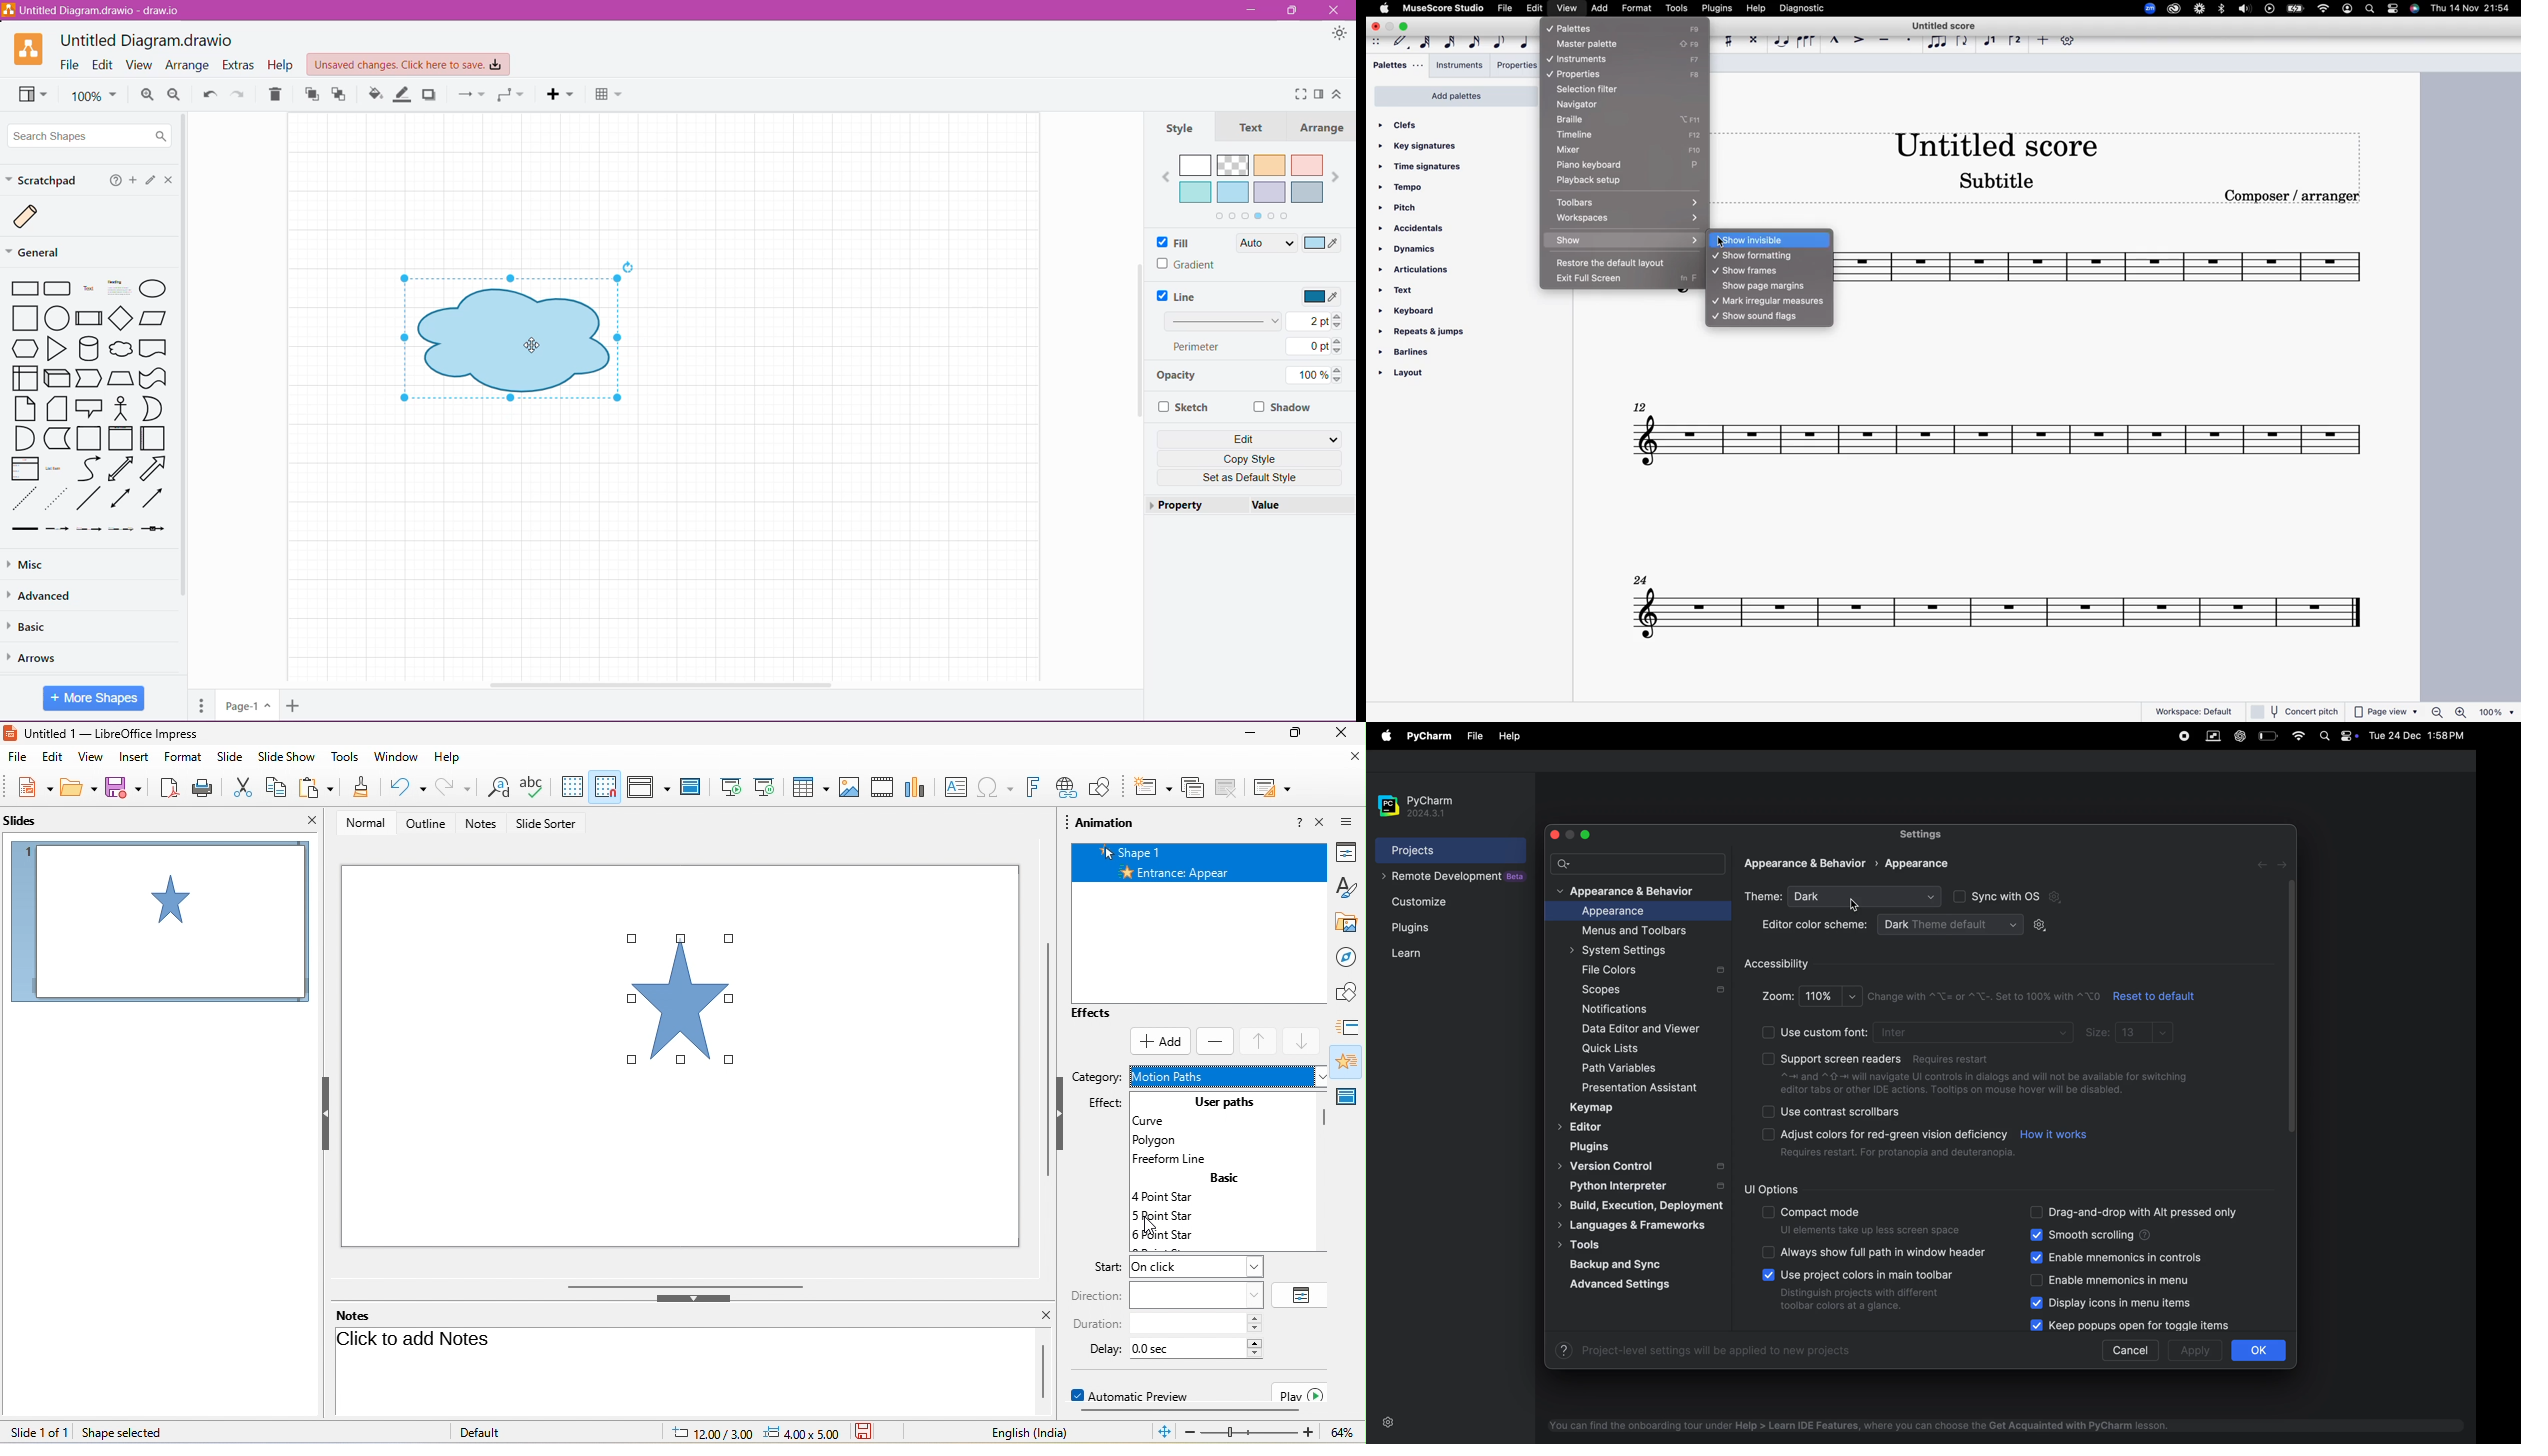 This screenshot has height=1456, width=2548. Describe the element at coordinates (1384, 736) in the screenshot. I see `file menu` at that location.